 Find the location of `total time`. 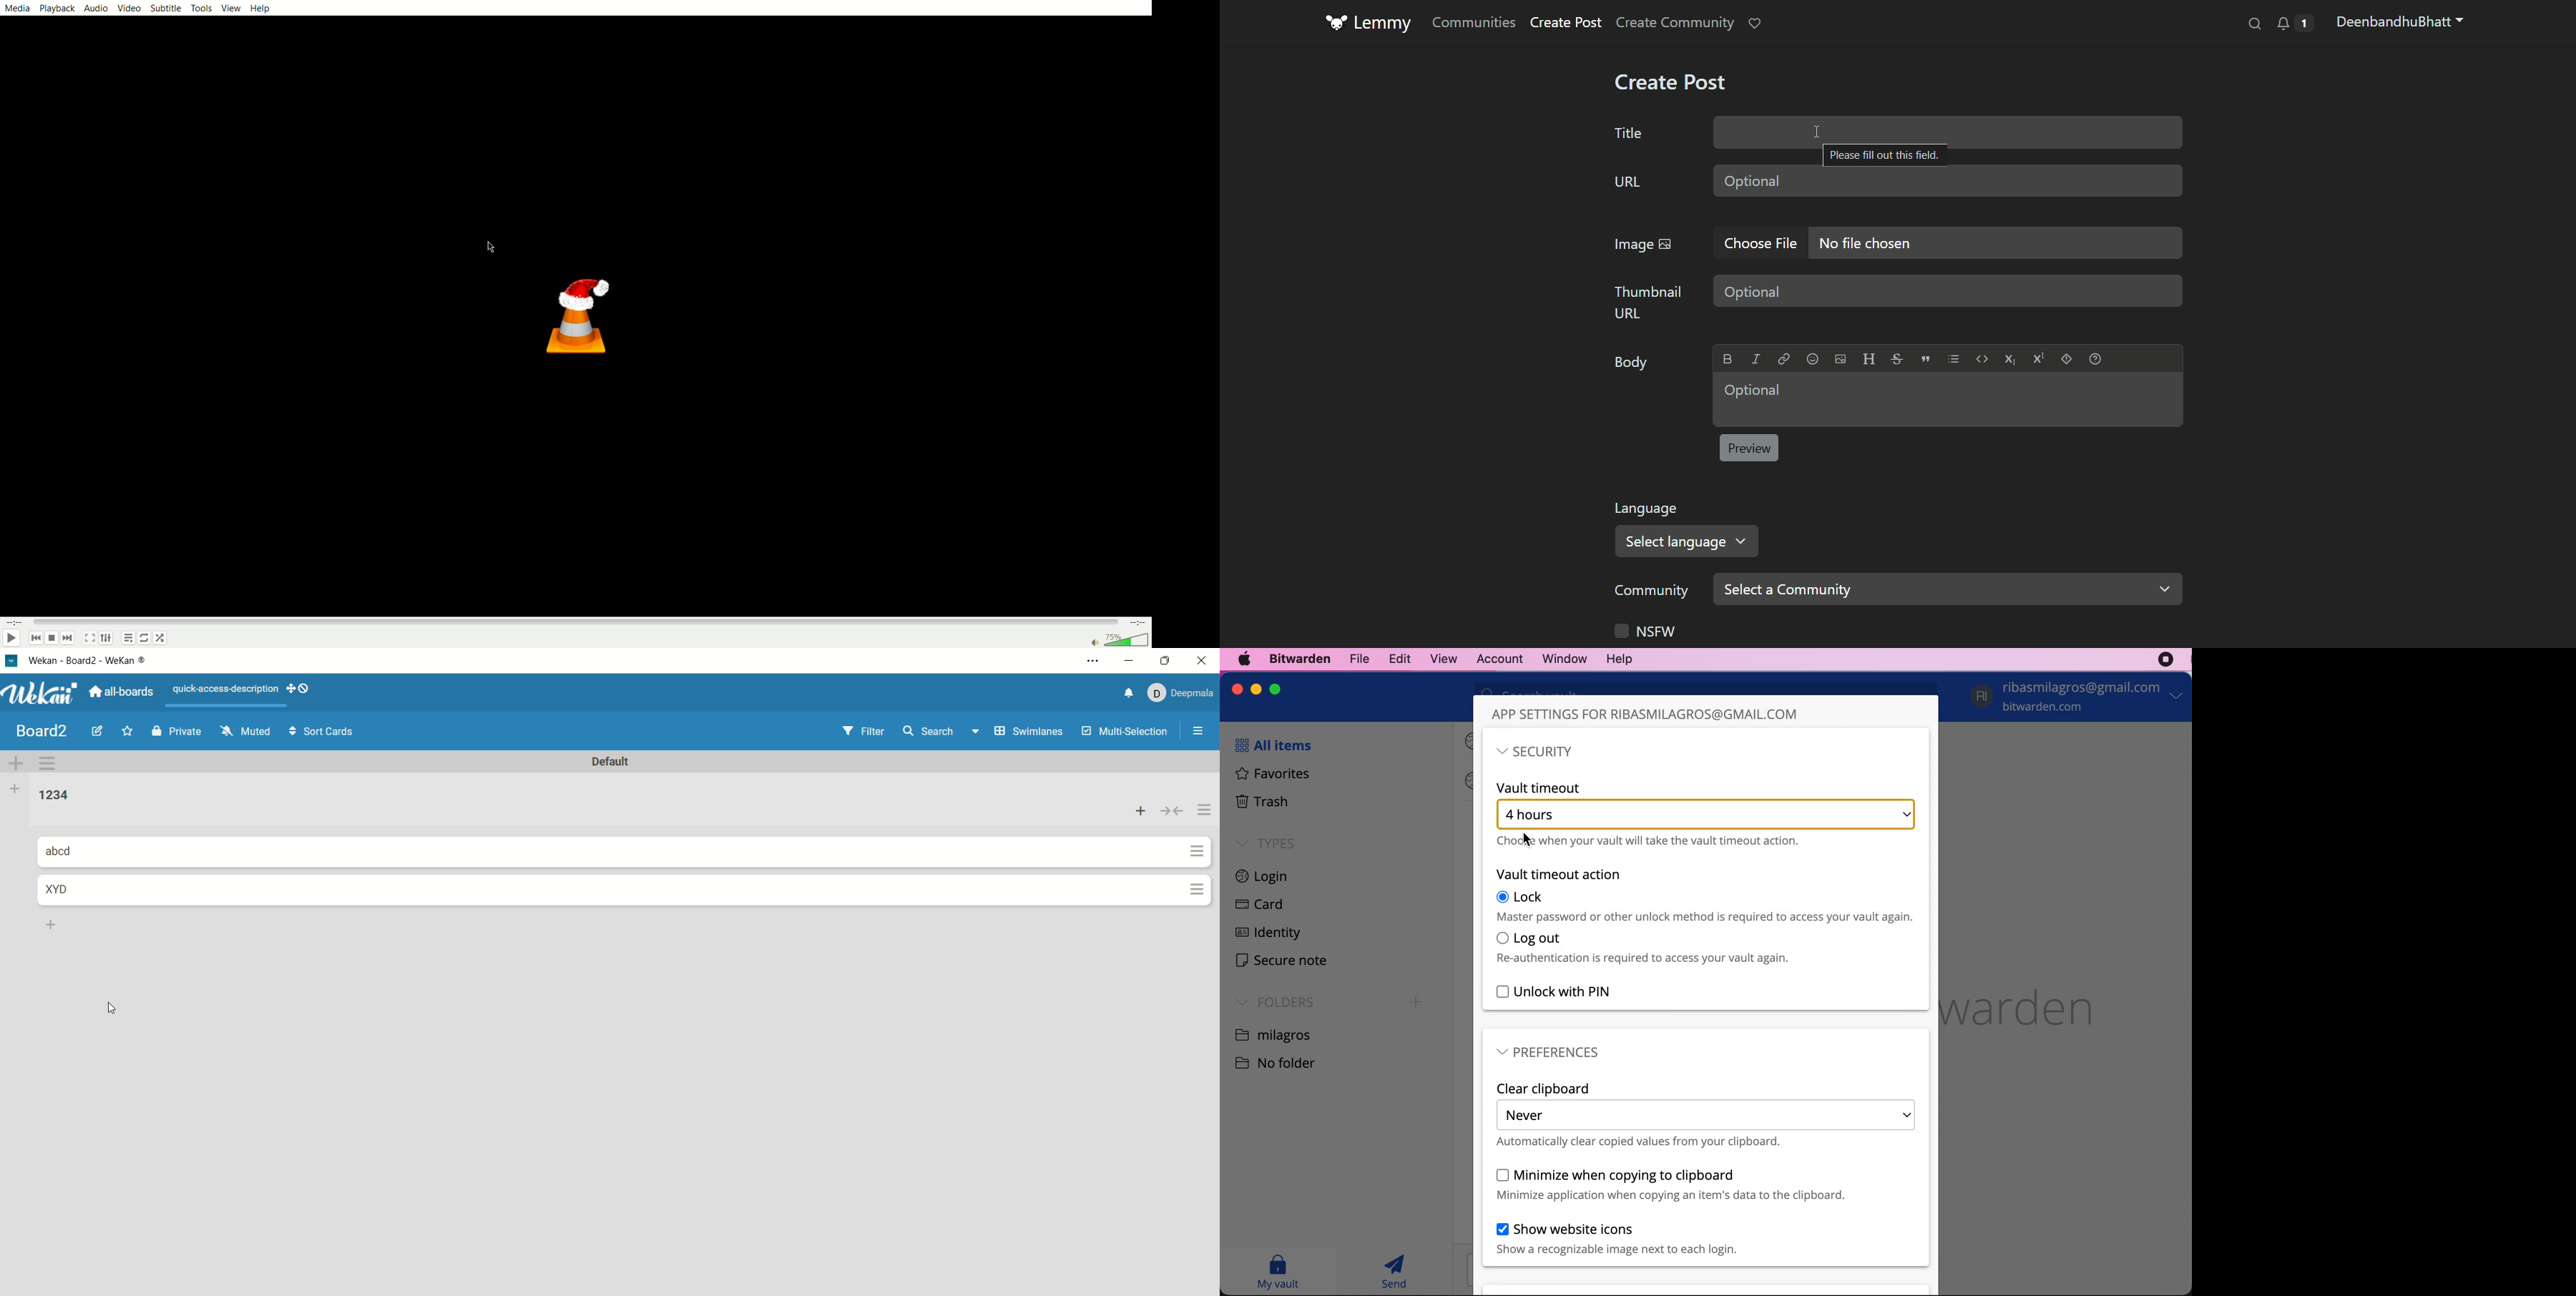

total time is located at coordinates (1141, 623).